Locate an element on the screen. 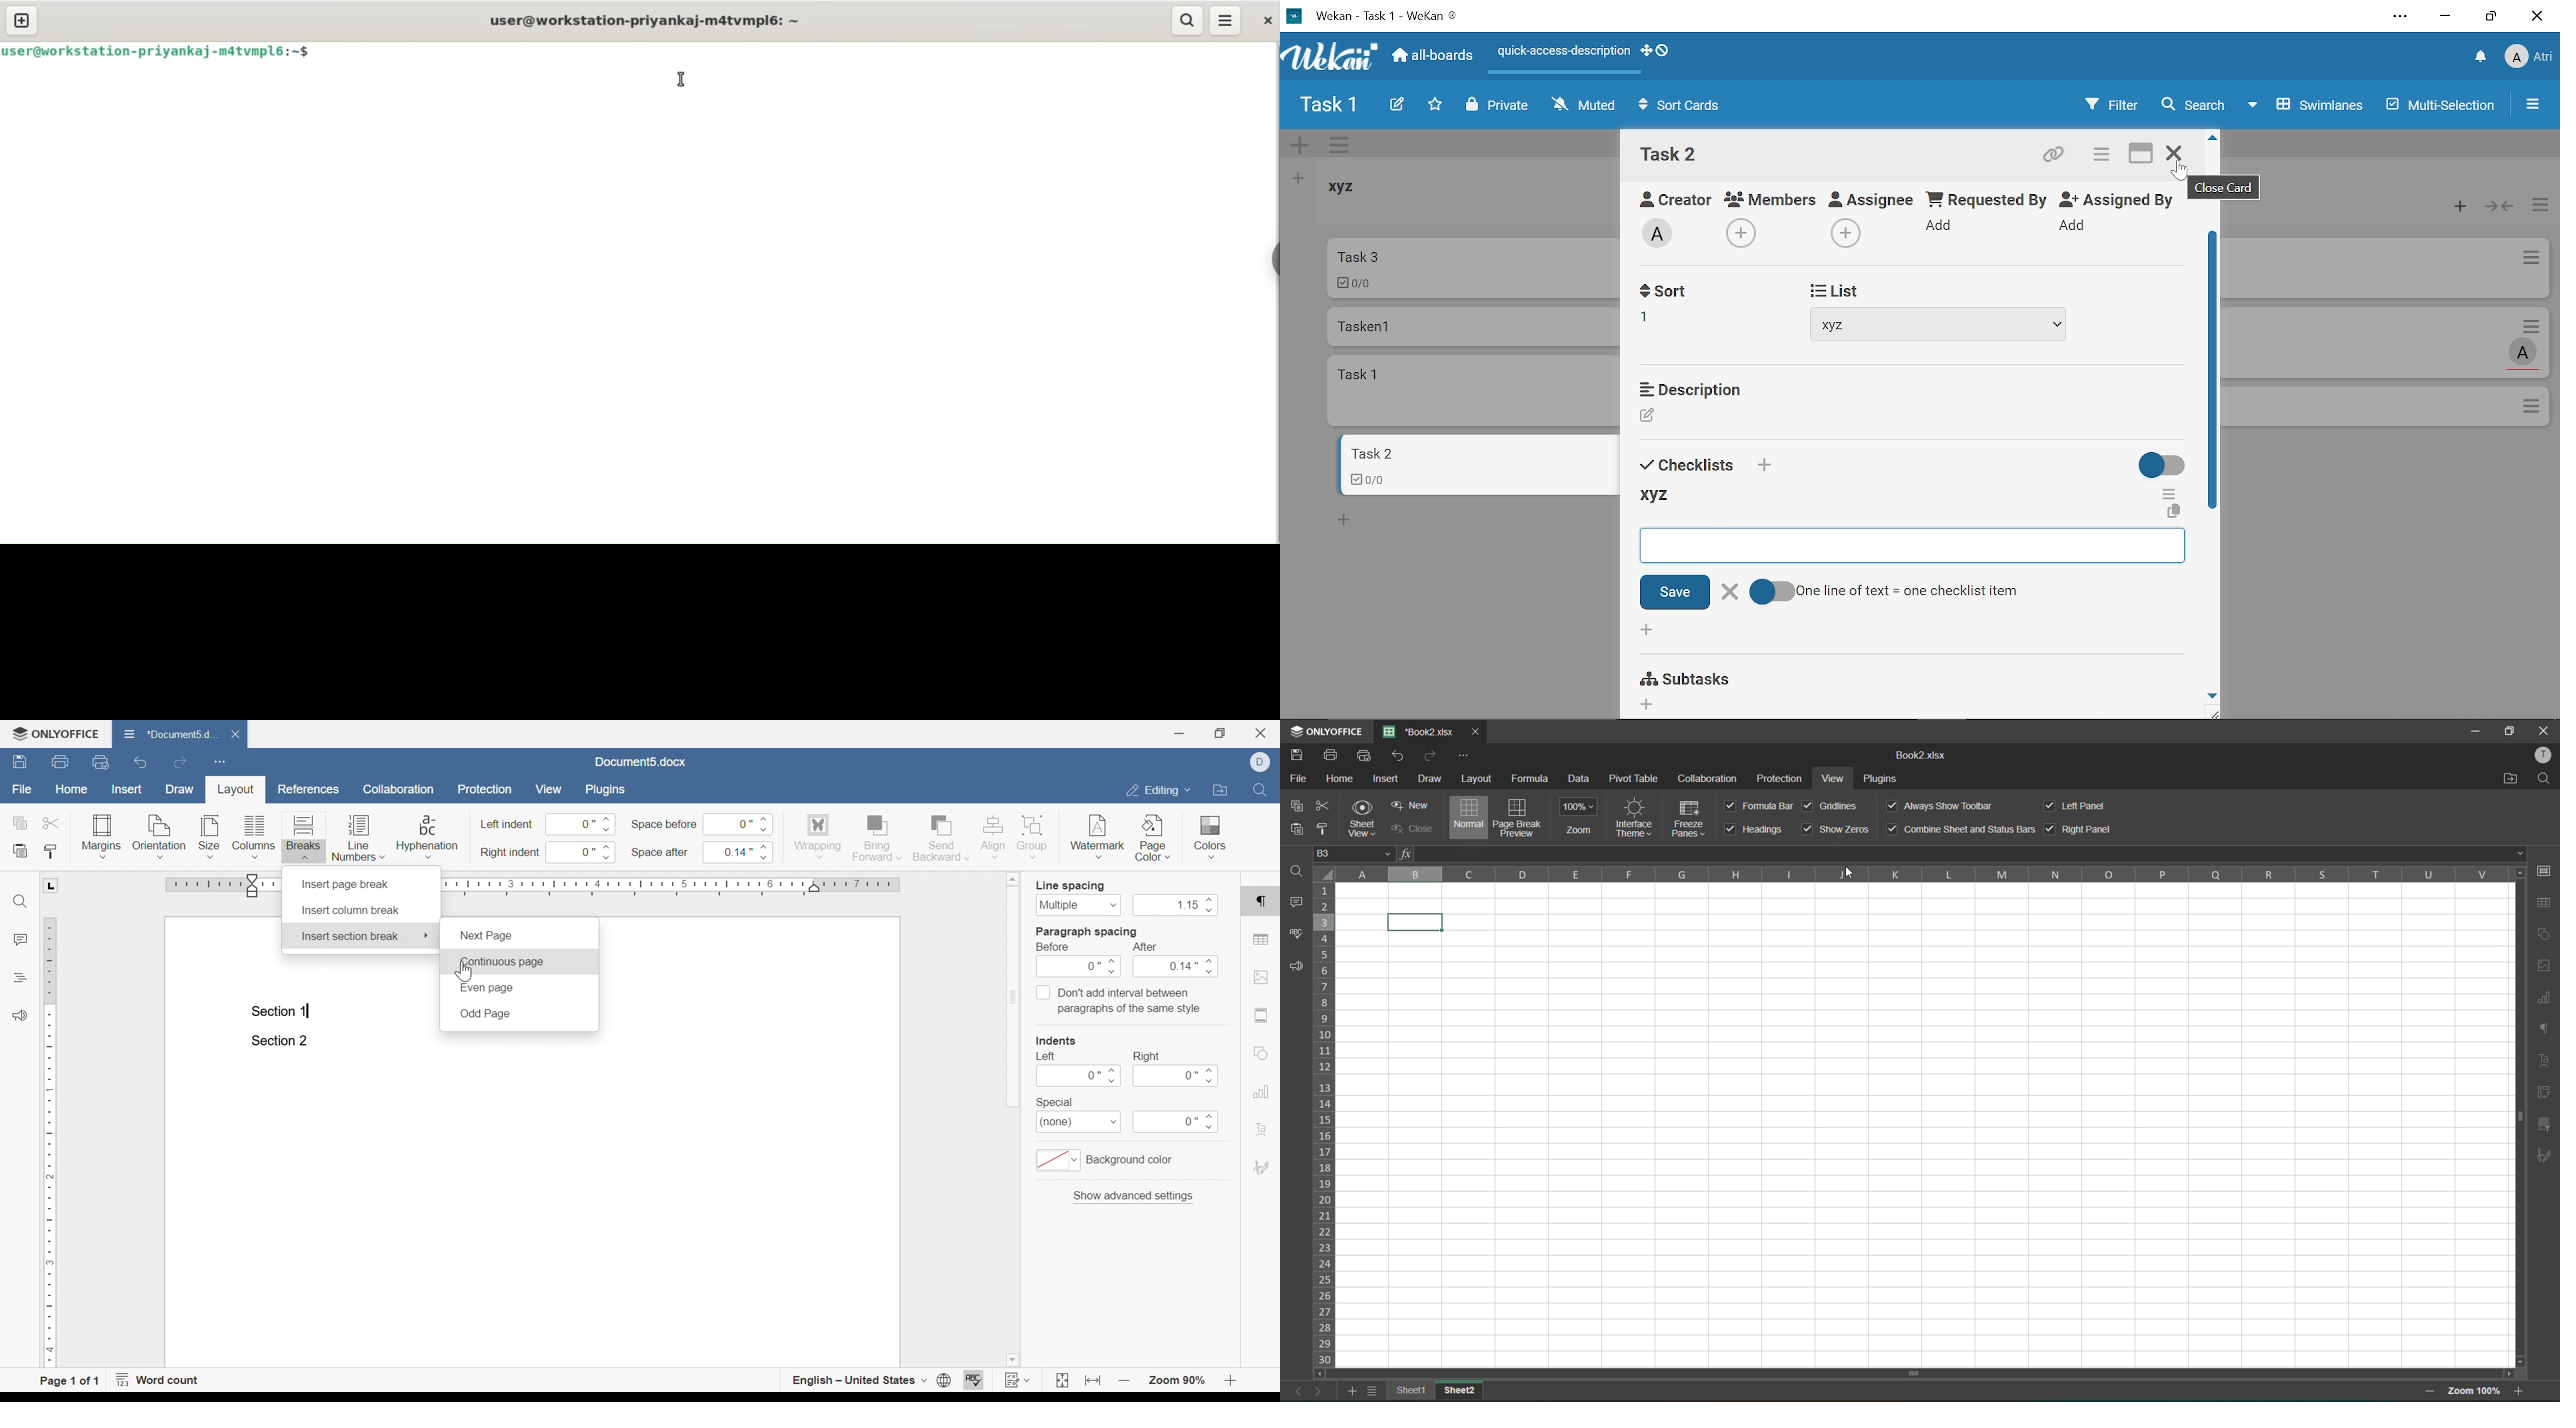 The width and height of the screenshot is (2576, 1428). document5.d is located at coordinates (172, 733).